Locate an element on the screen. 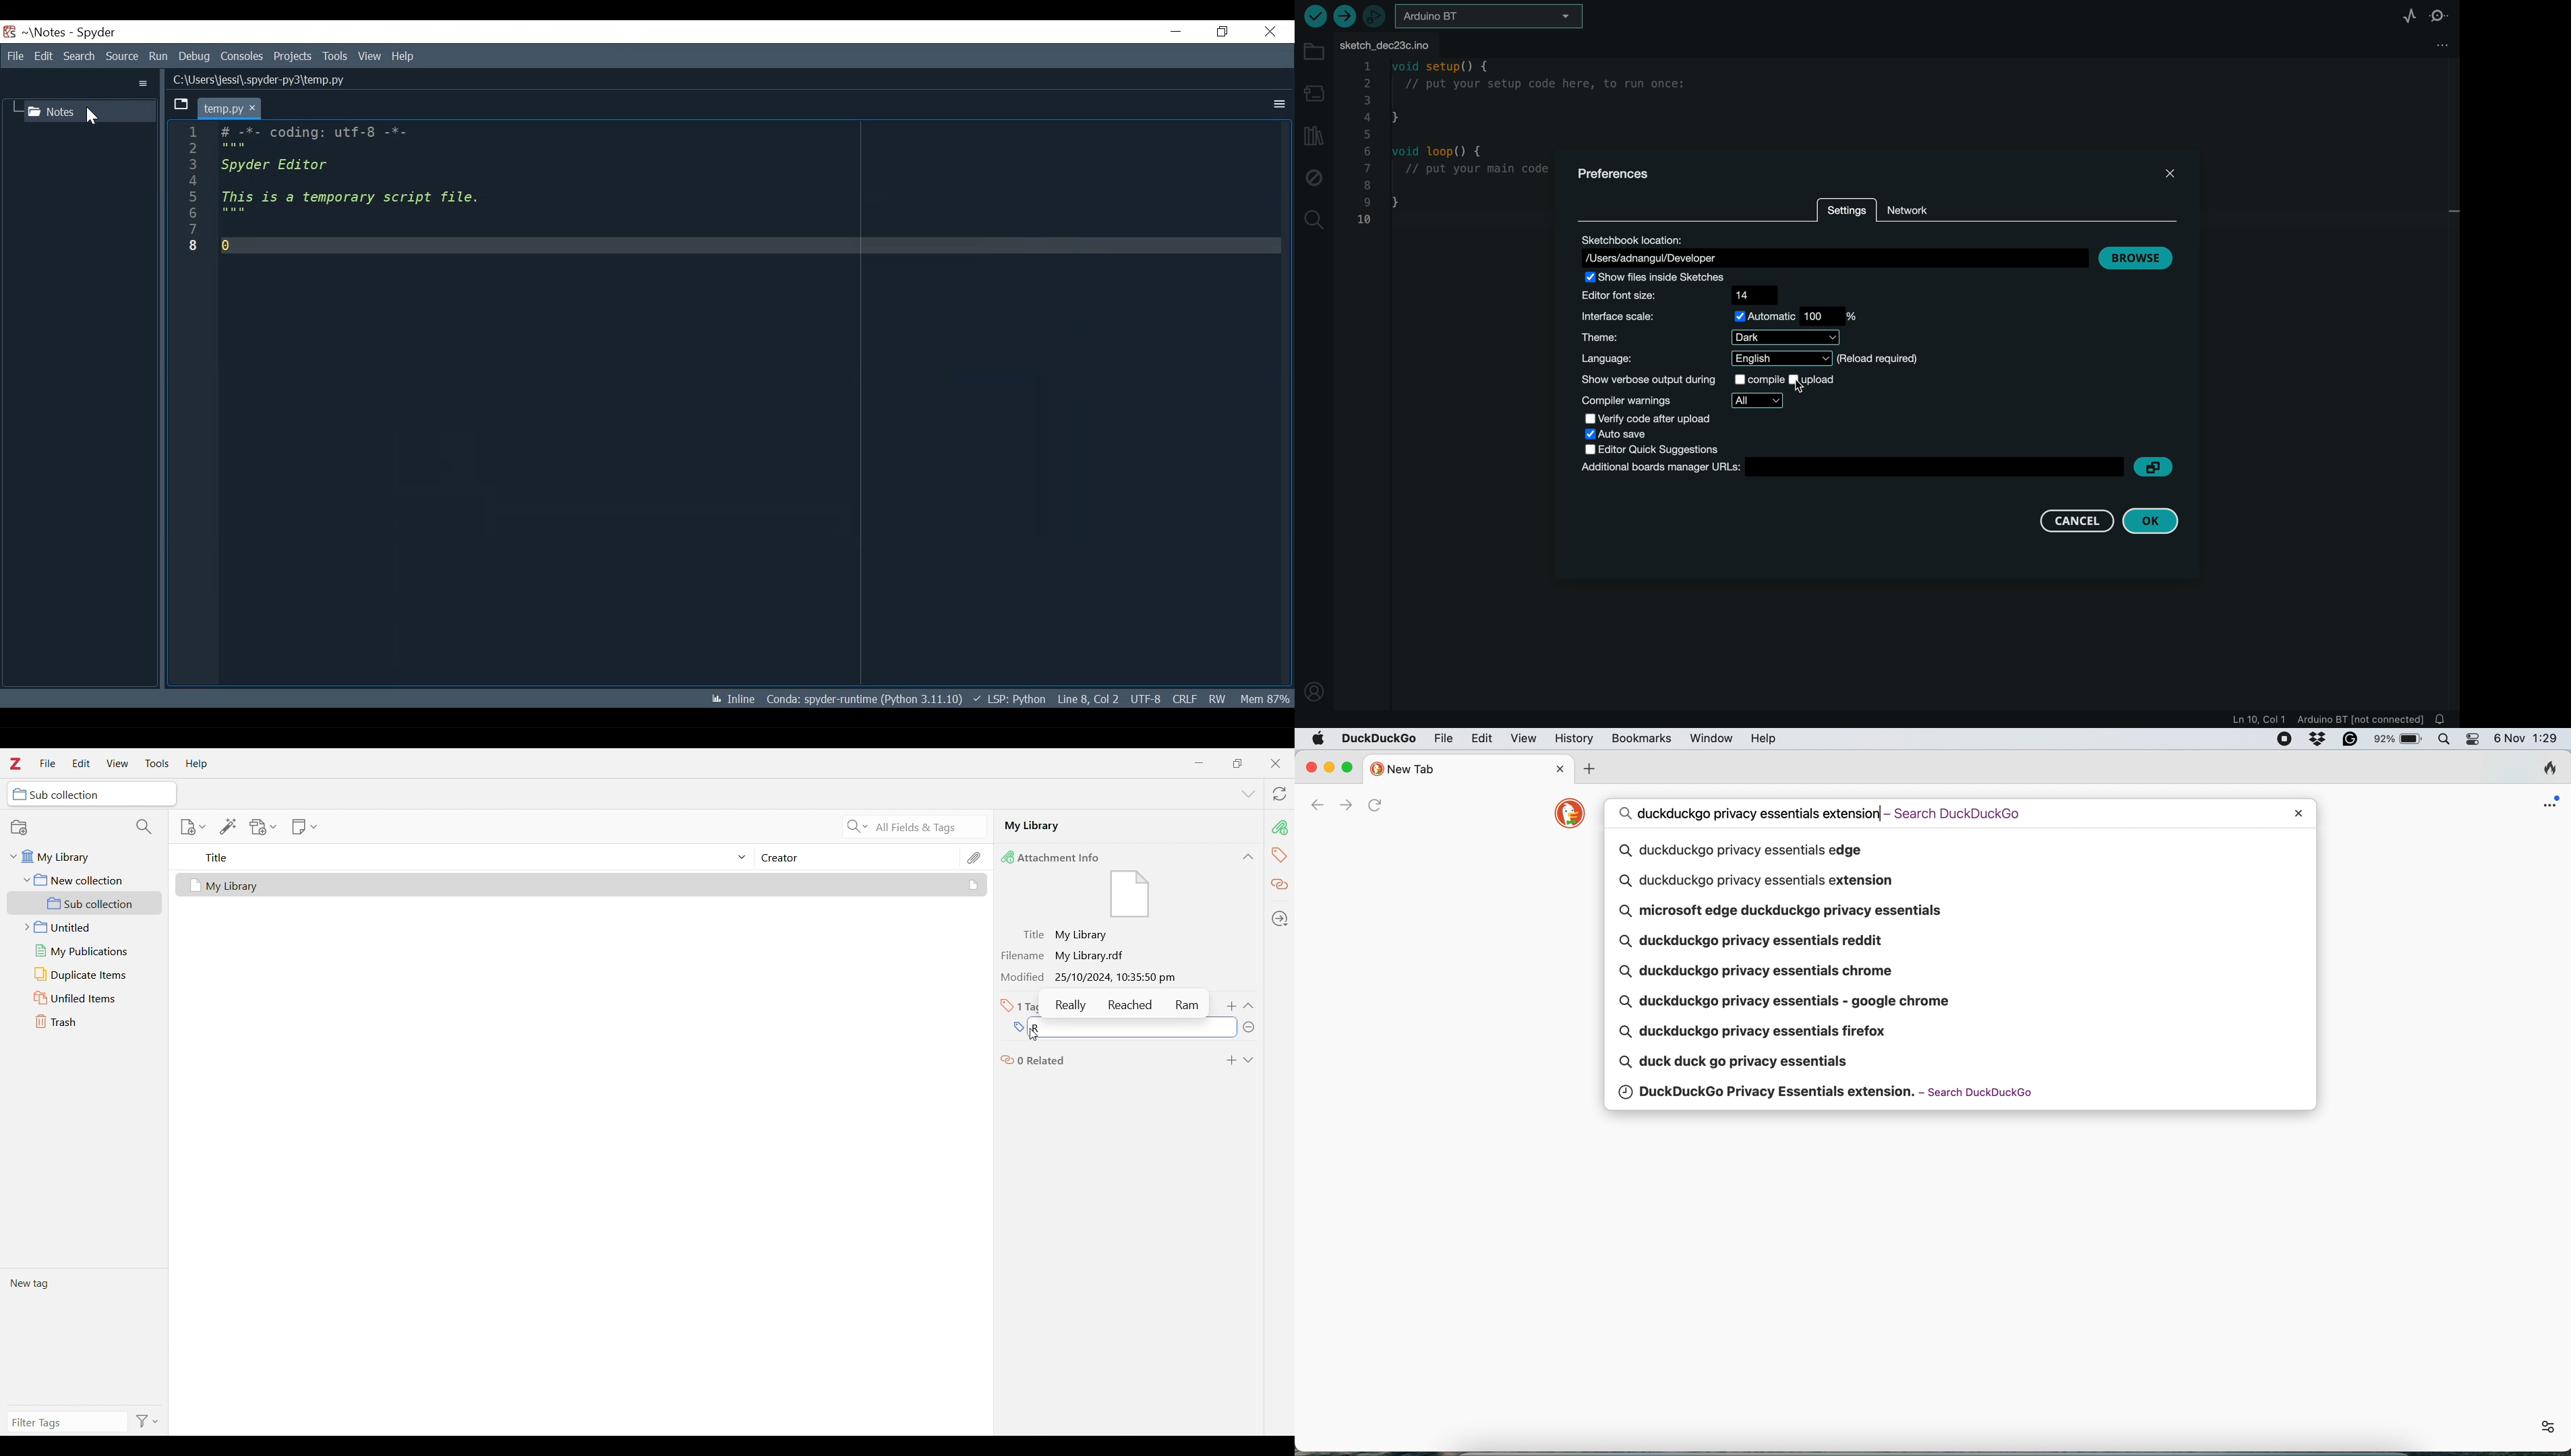 Image resolution: width=2576 pixels, height=1456 pixels. More Options is located at coordinates (1277, 104).